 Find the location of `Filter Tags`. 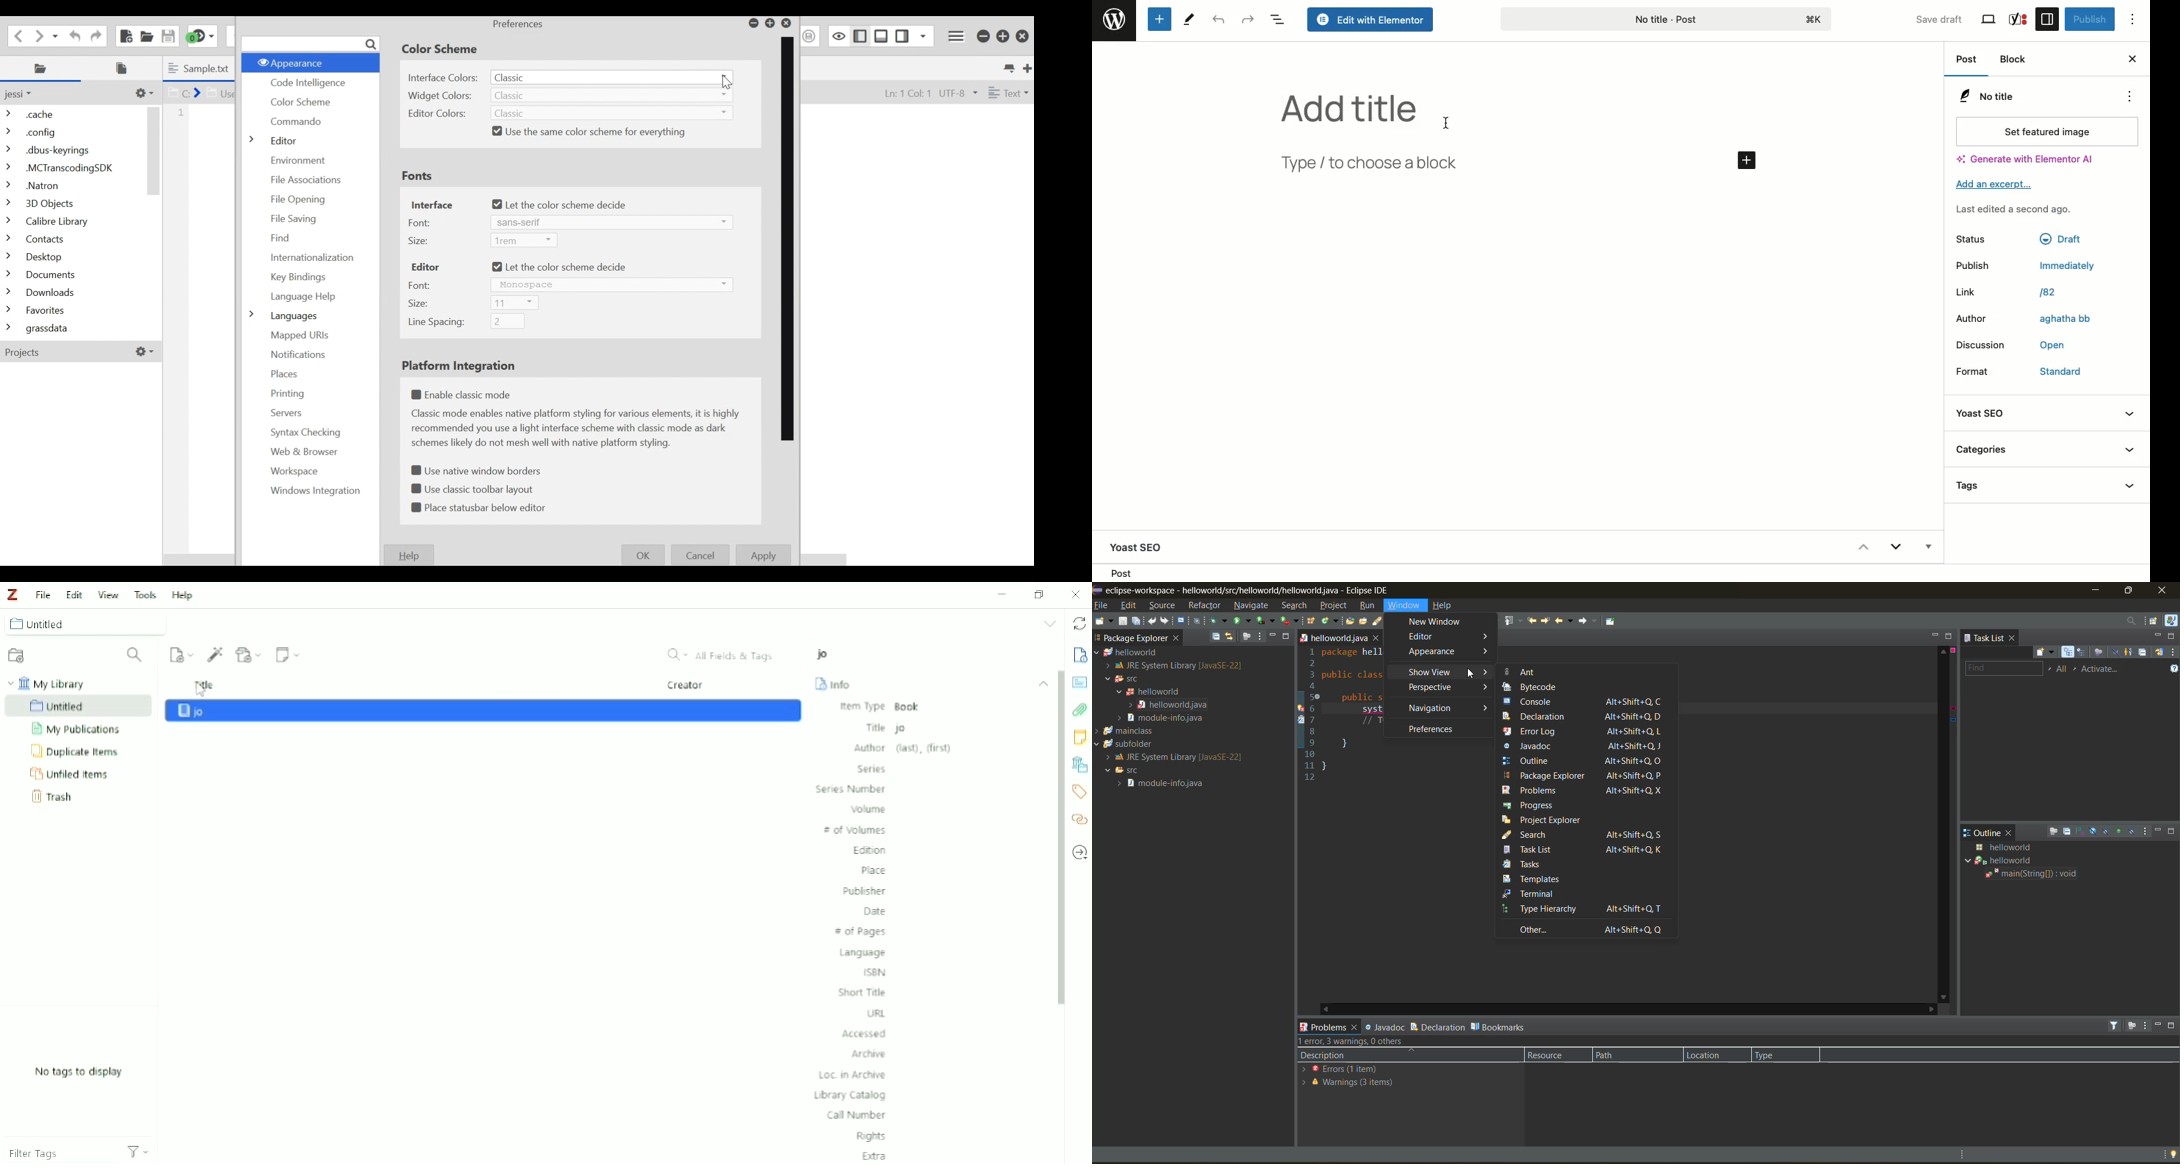

Filter Tags is located at coordinates (55, 1153).